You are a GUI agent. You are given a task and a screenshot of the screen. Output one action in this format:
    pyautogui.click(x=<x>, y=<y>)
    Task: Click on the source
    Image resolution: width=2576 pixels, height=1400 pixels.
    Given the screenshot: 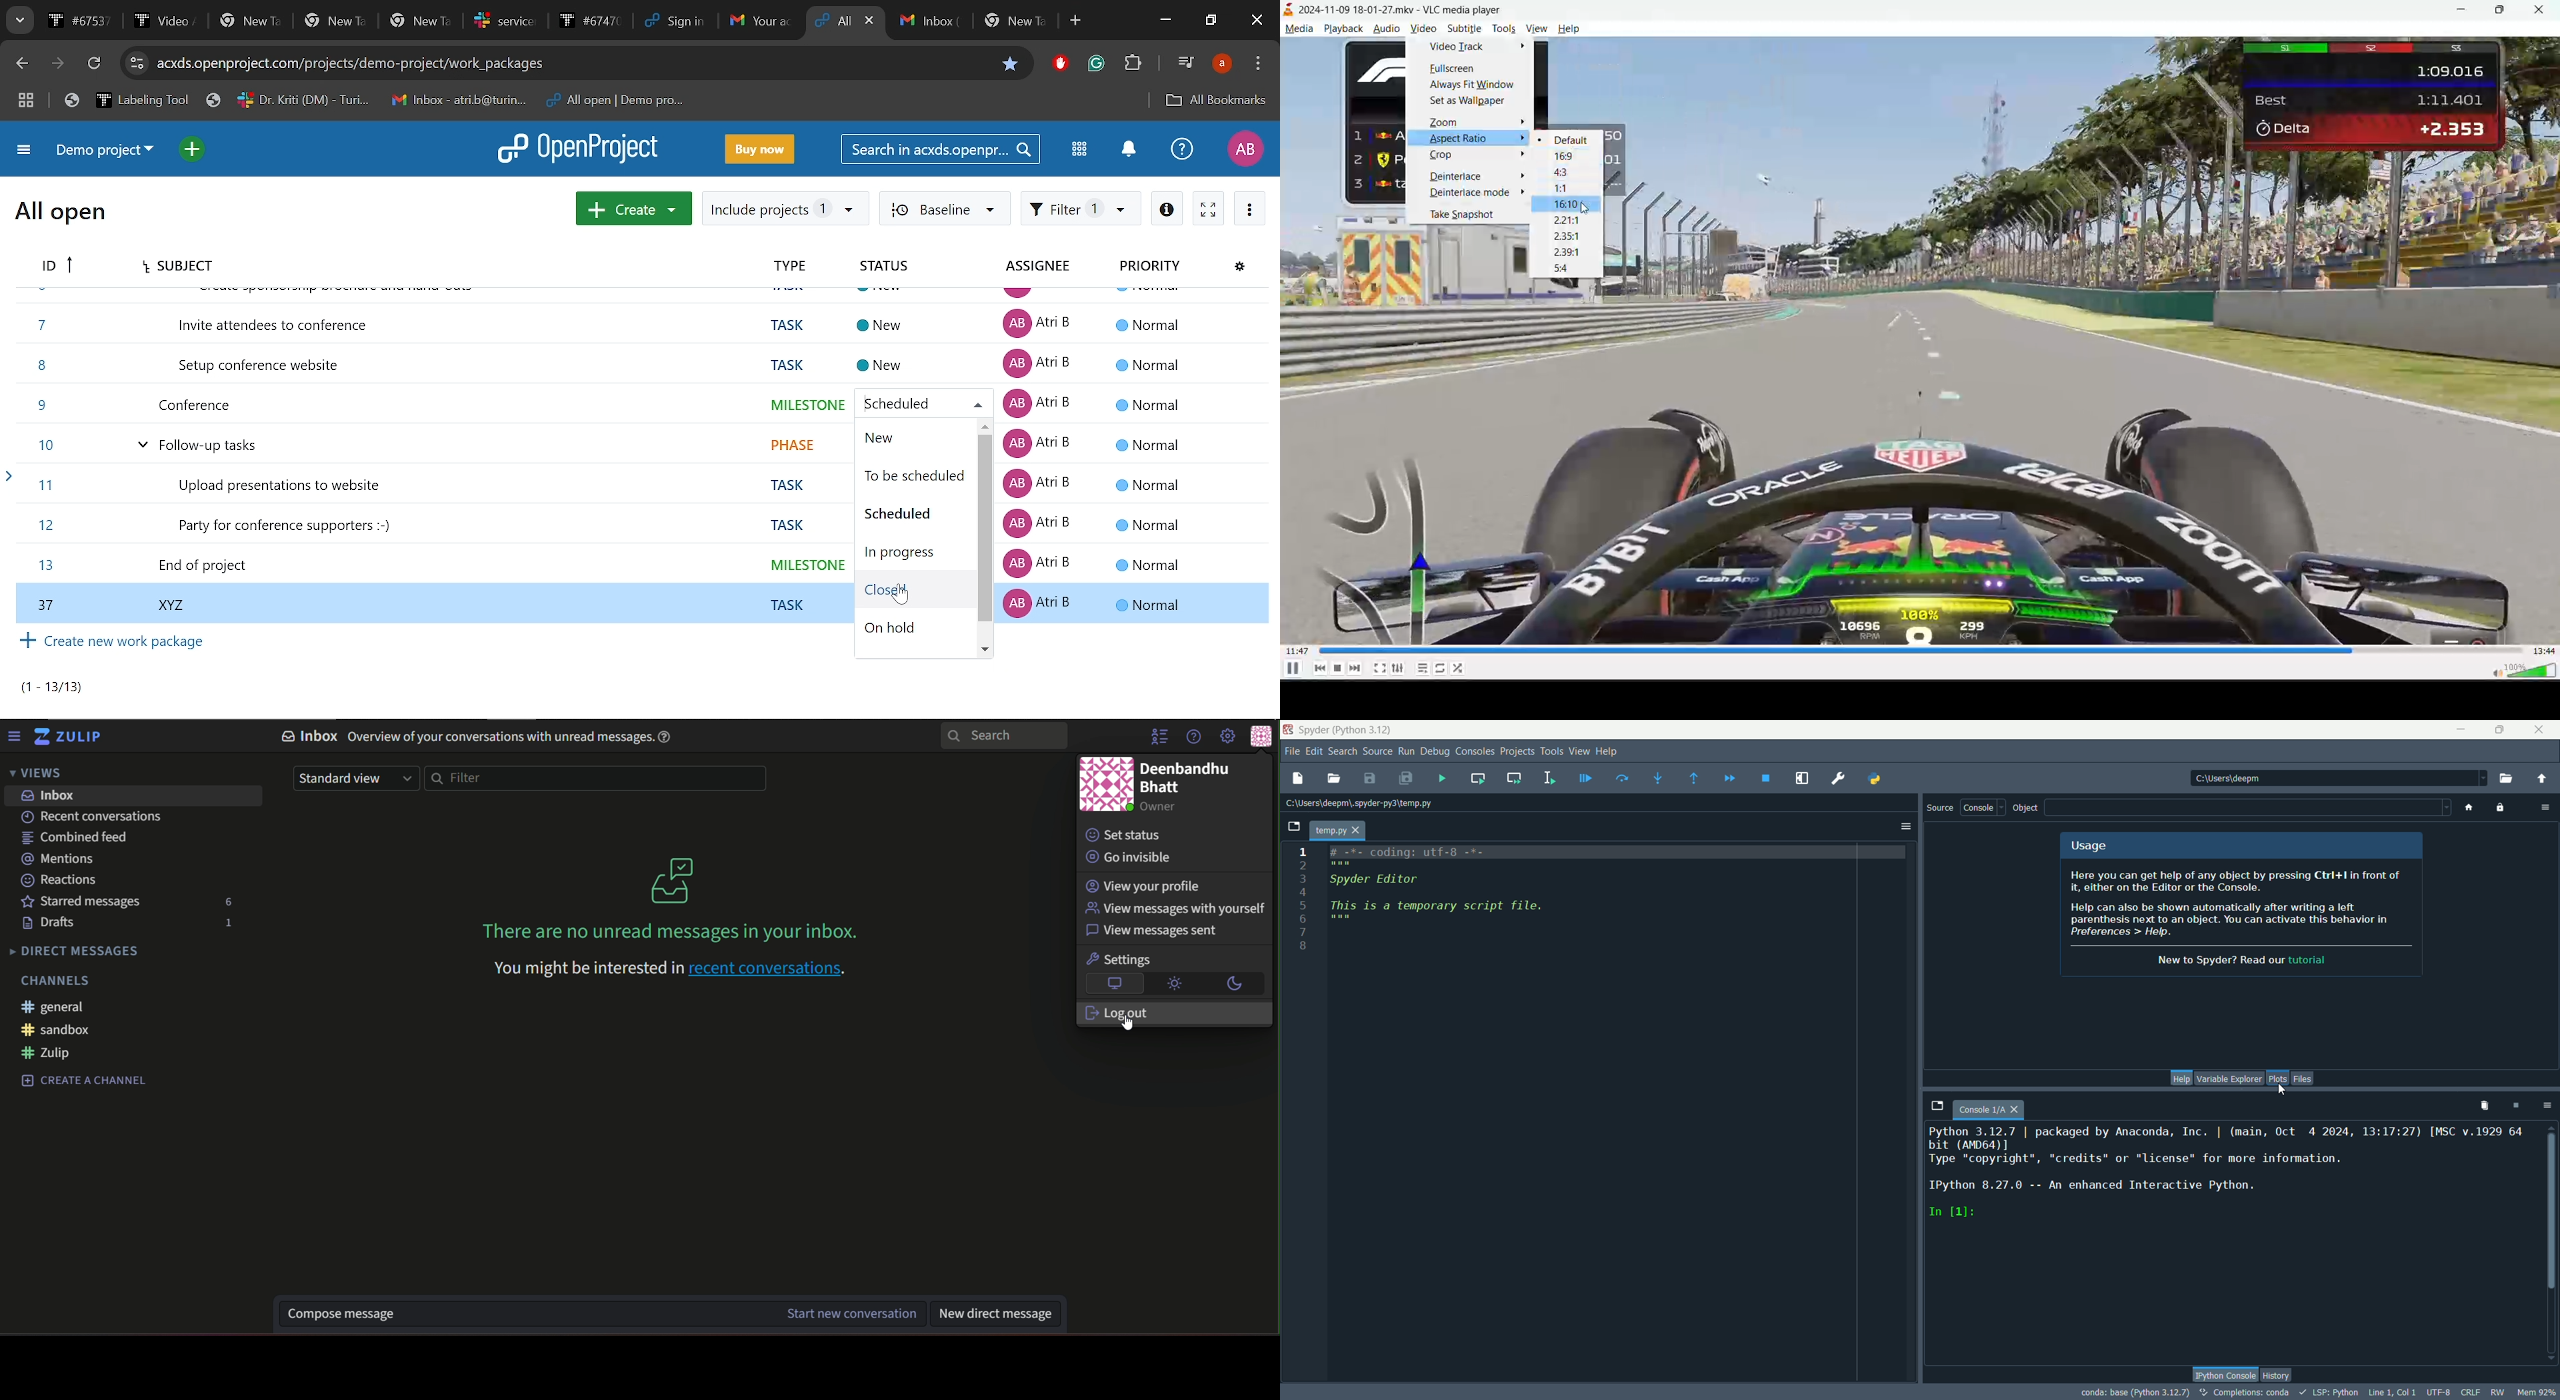 What is the action you would take?
    pyautogui.click(x=1378, y=753)
    